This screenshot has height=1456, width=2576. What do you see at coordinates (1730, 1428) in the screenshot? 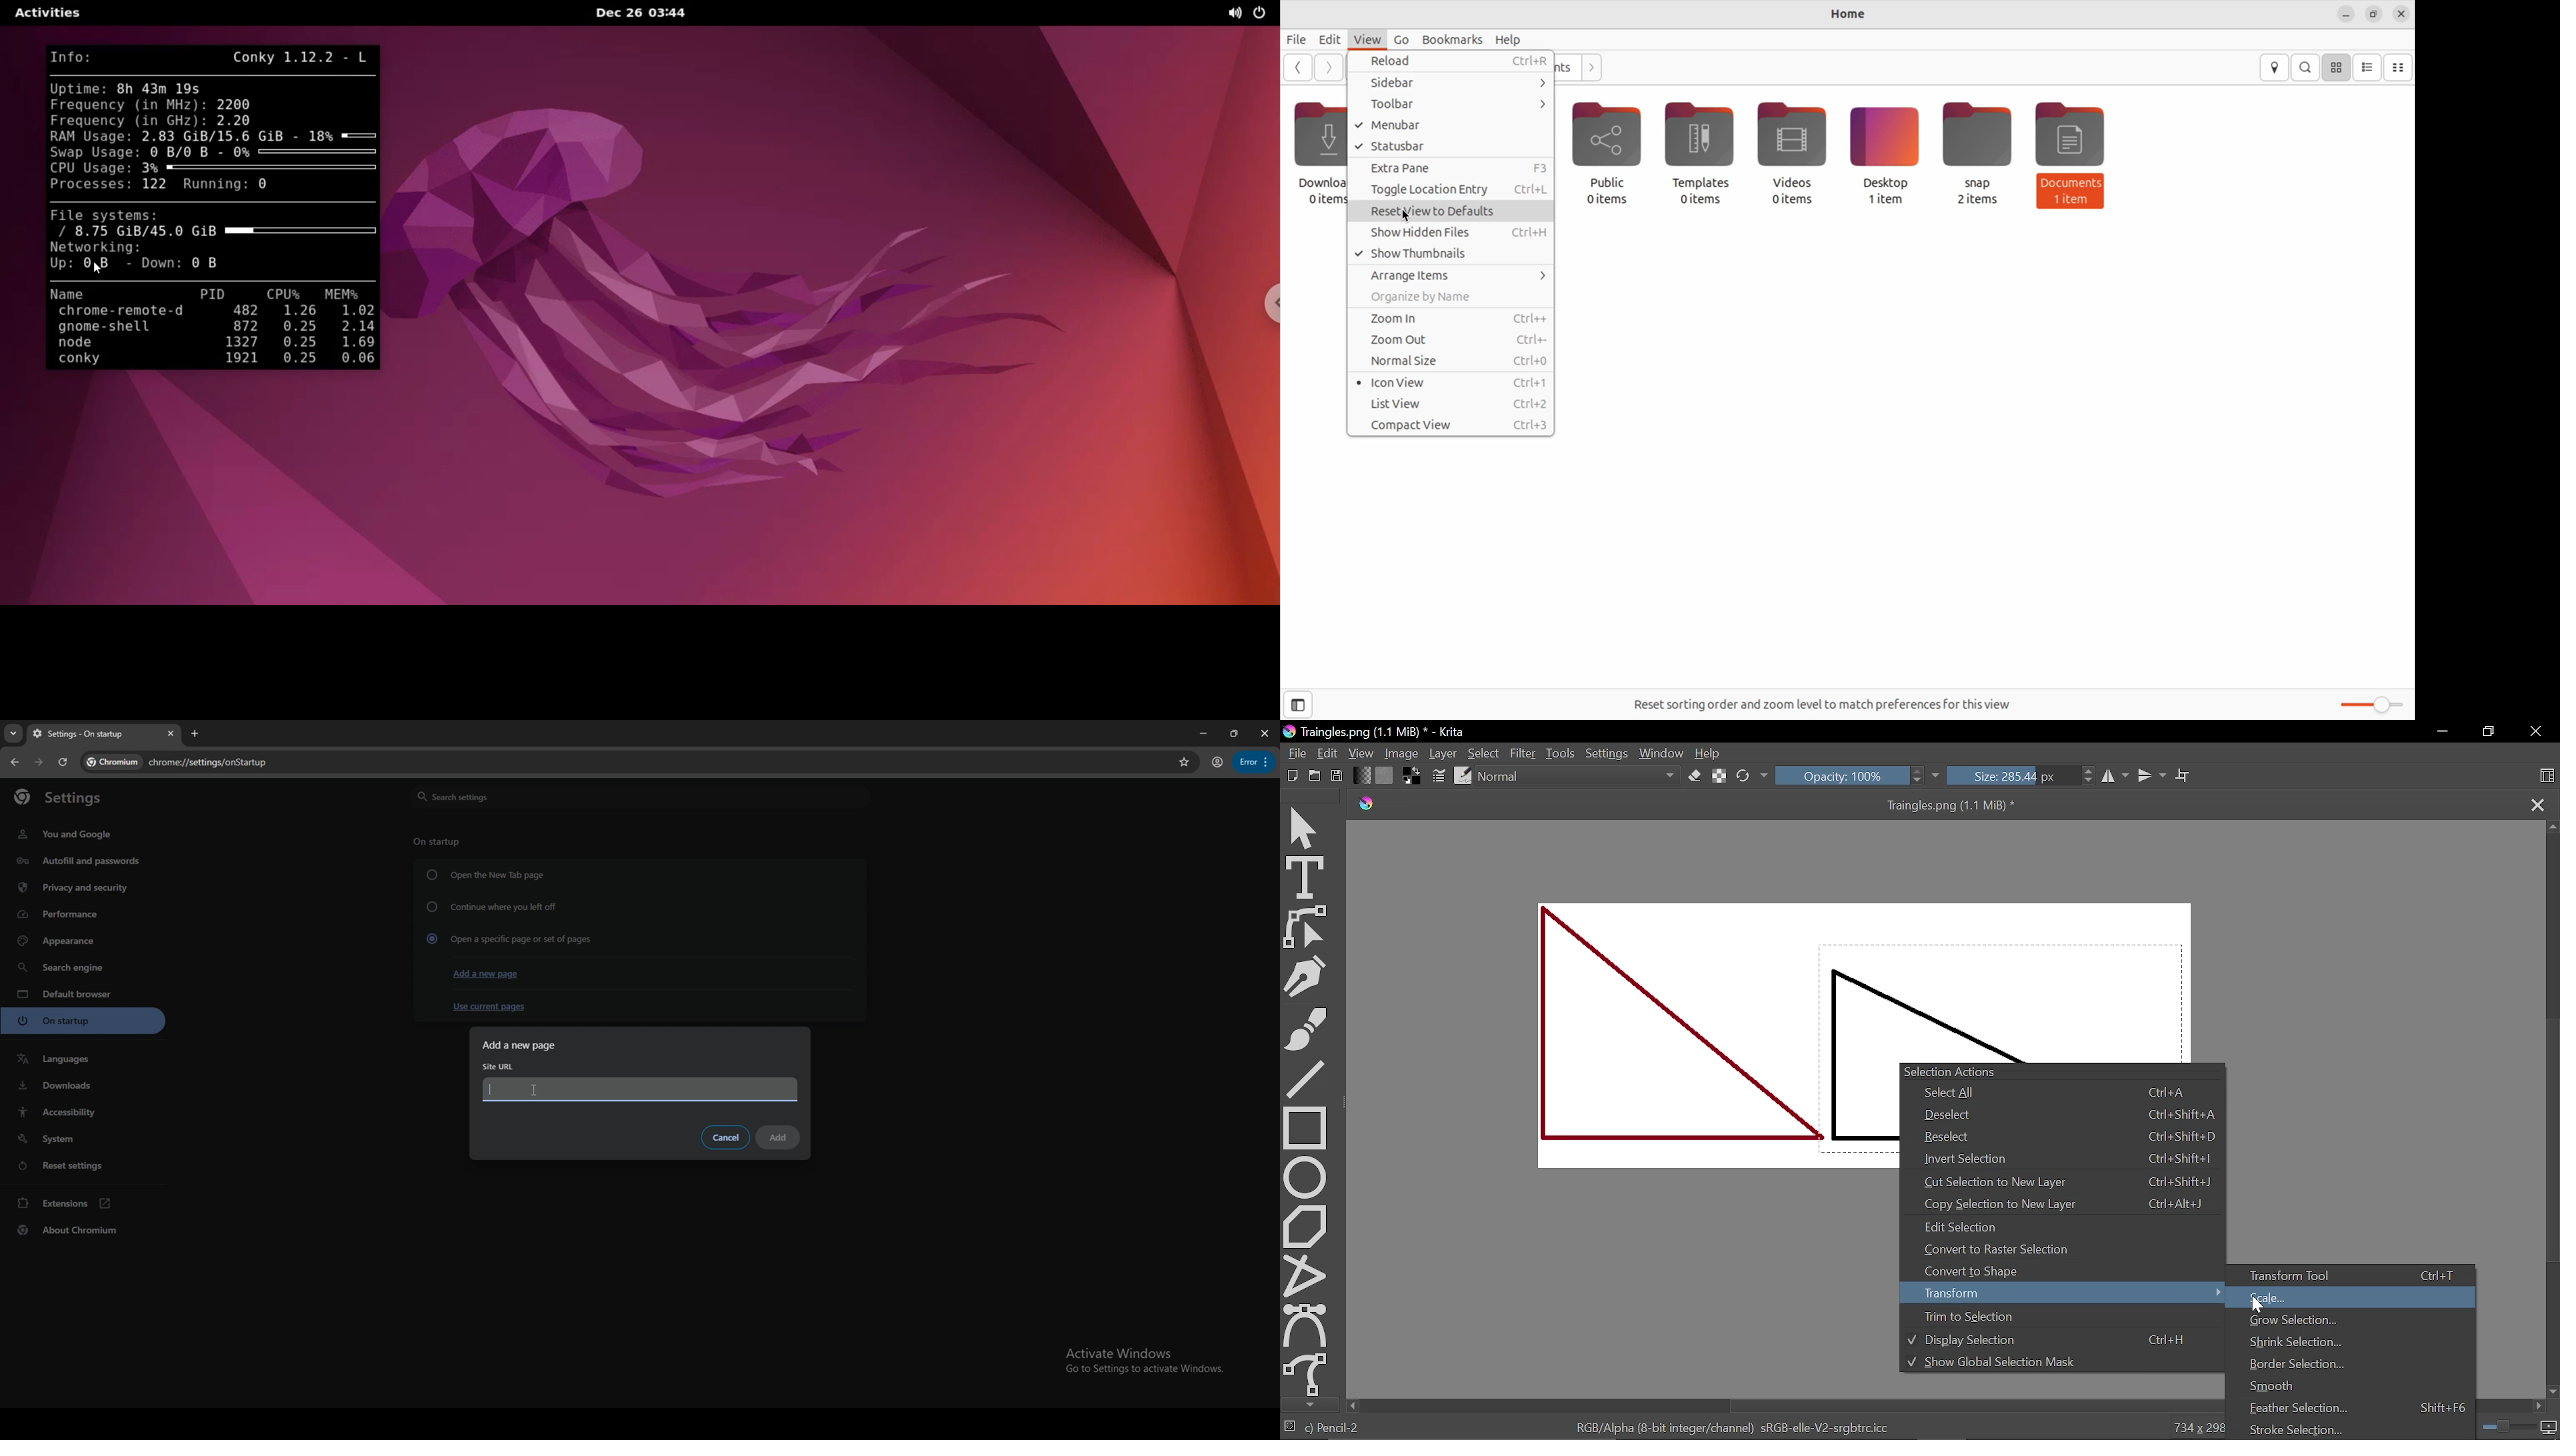
I see `RGB/Alpha (8-bit integer/channel) sRGB-elle-V2-srgbtrc.icc` at bounding box center [1730, 1428].